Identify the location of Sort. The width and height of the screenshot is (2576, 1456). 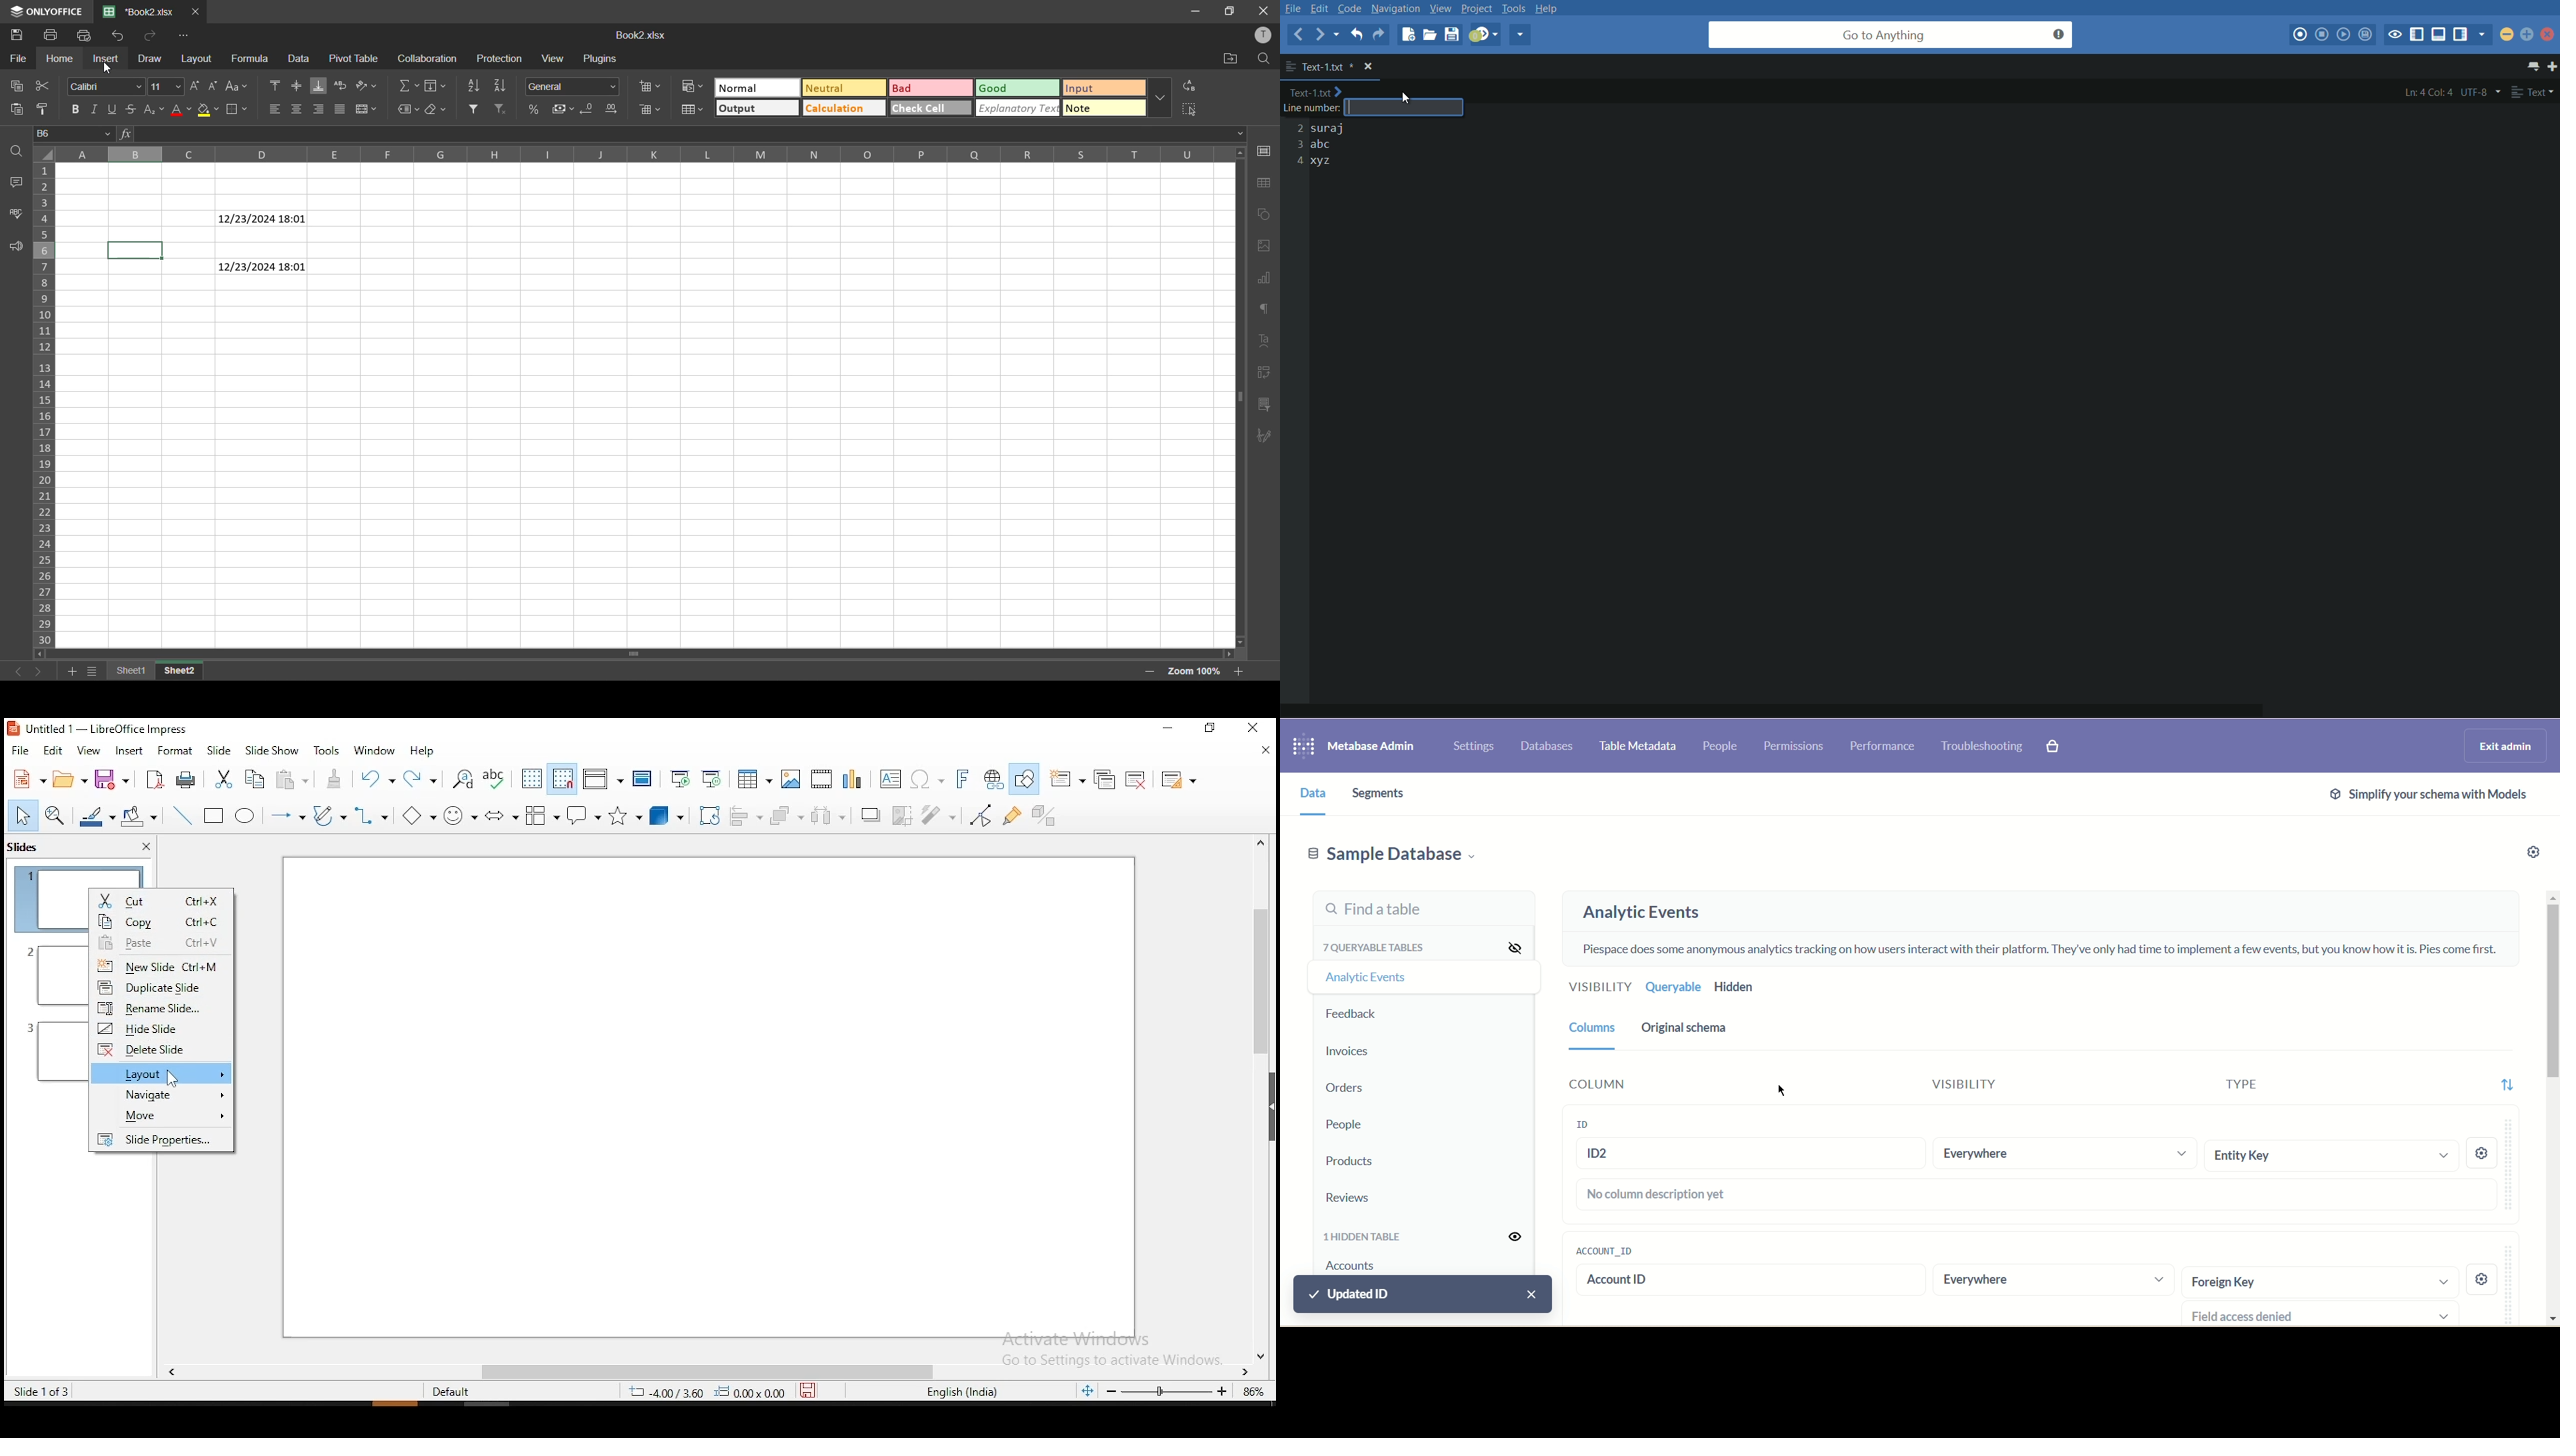
(2509, 1083).